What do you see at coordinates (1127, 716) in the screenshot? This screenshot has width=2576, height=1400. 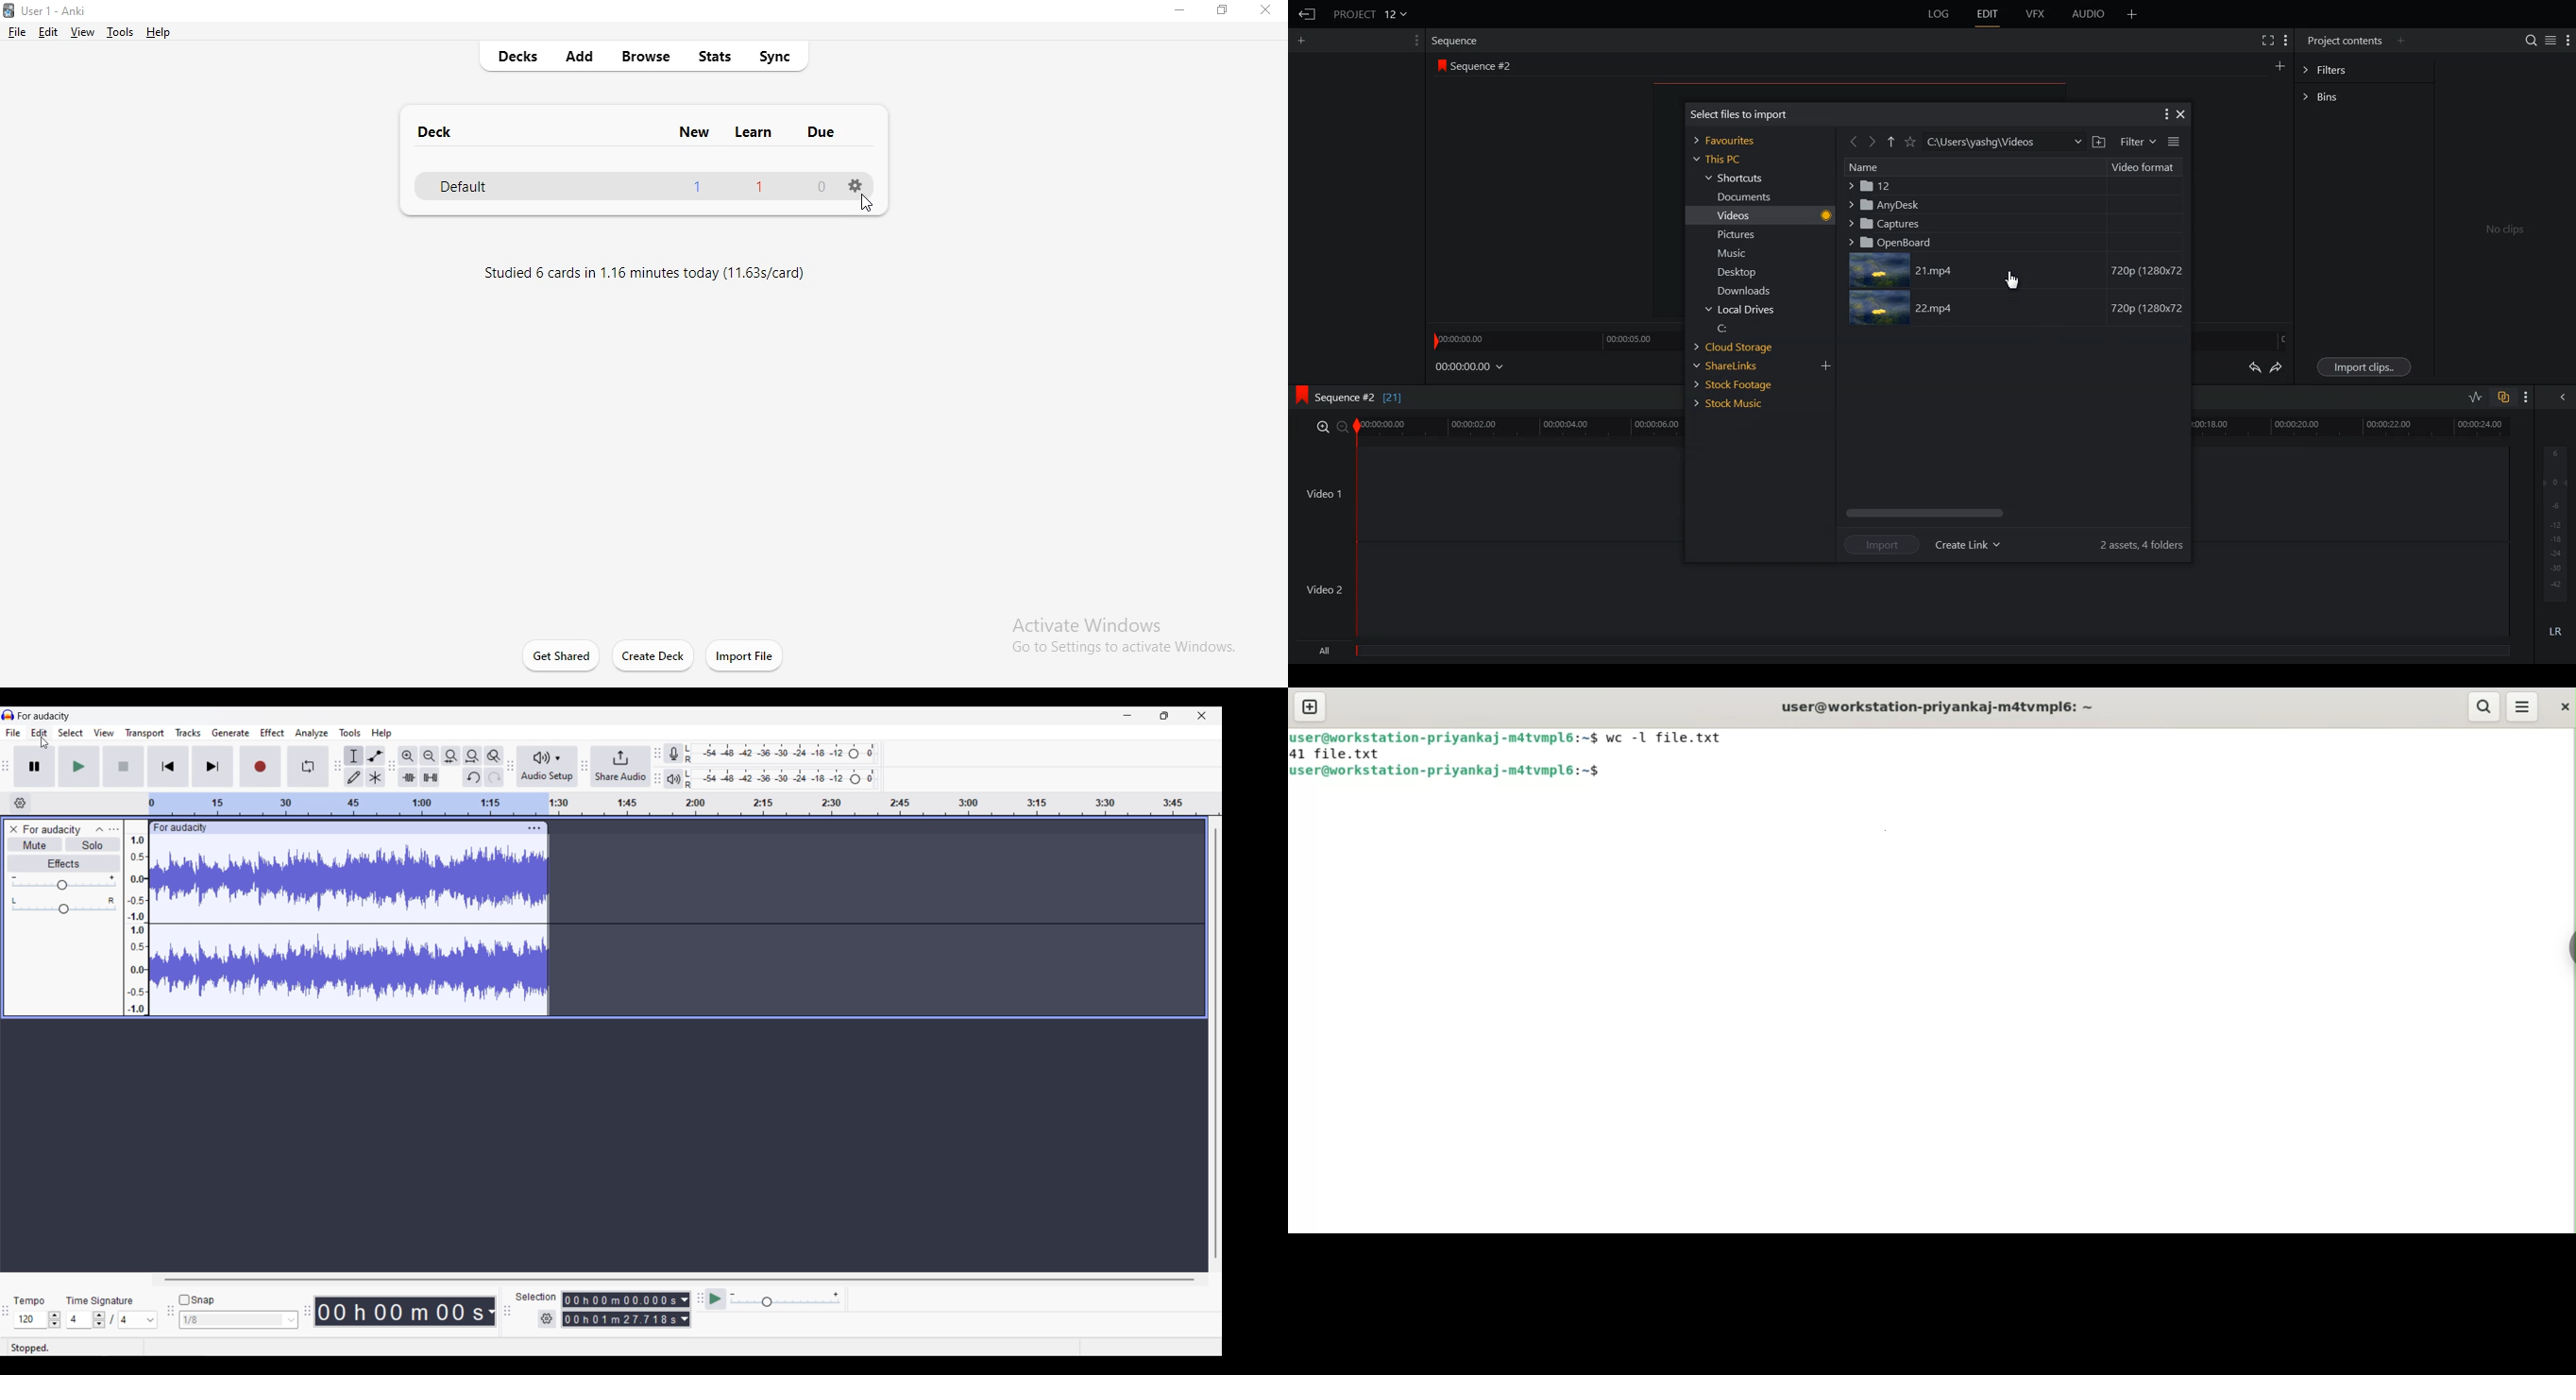 I see `Minimize` at bounding box center [1127, 716].